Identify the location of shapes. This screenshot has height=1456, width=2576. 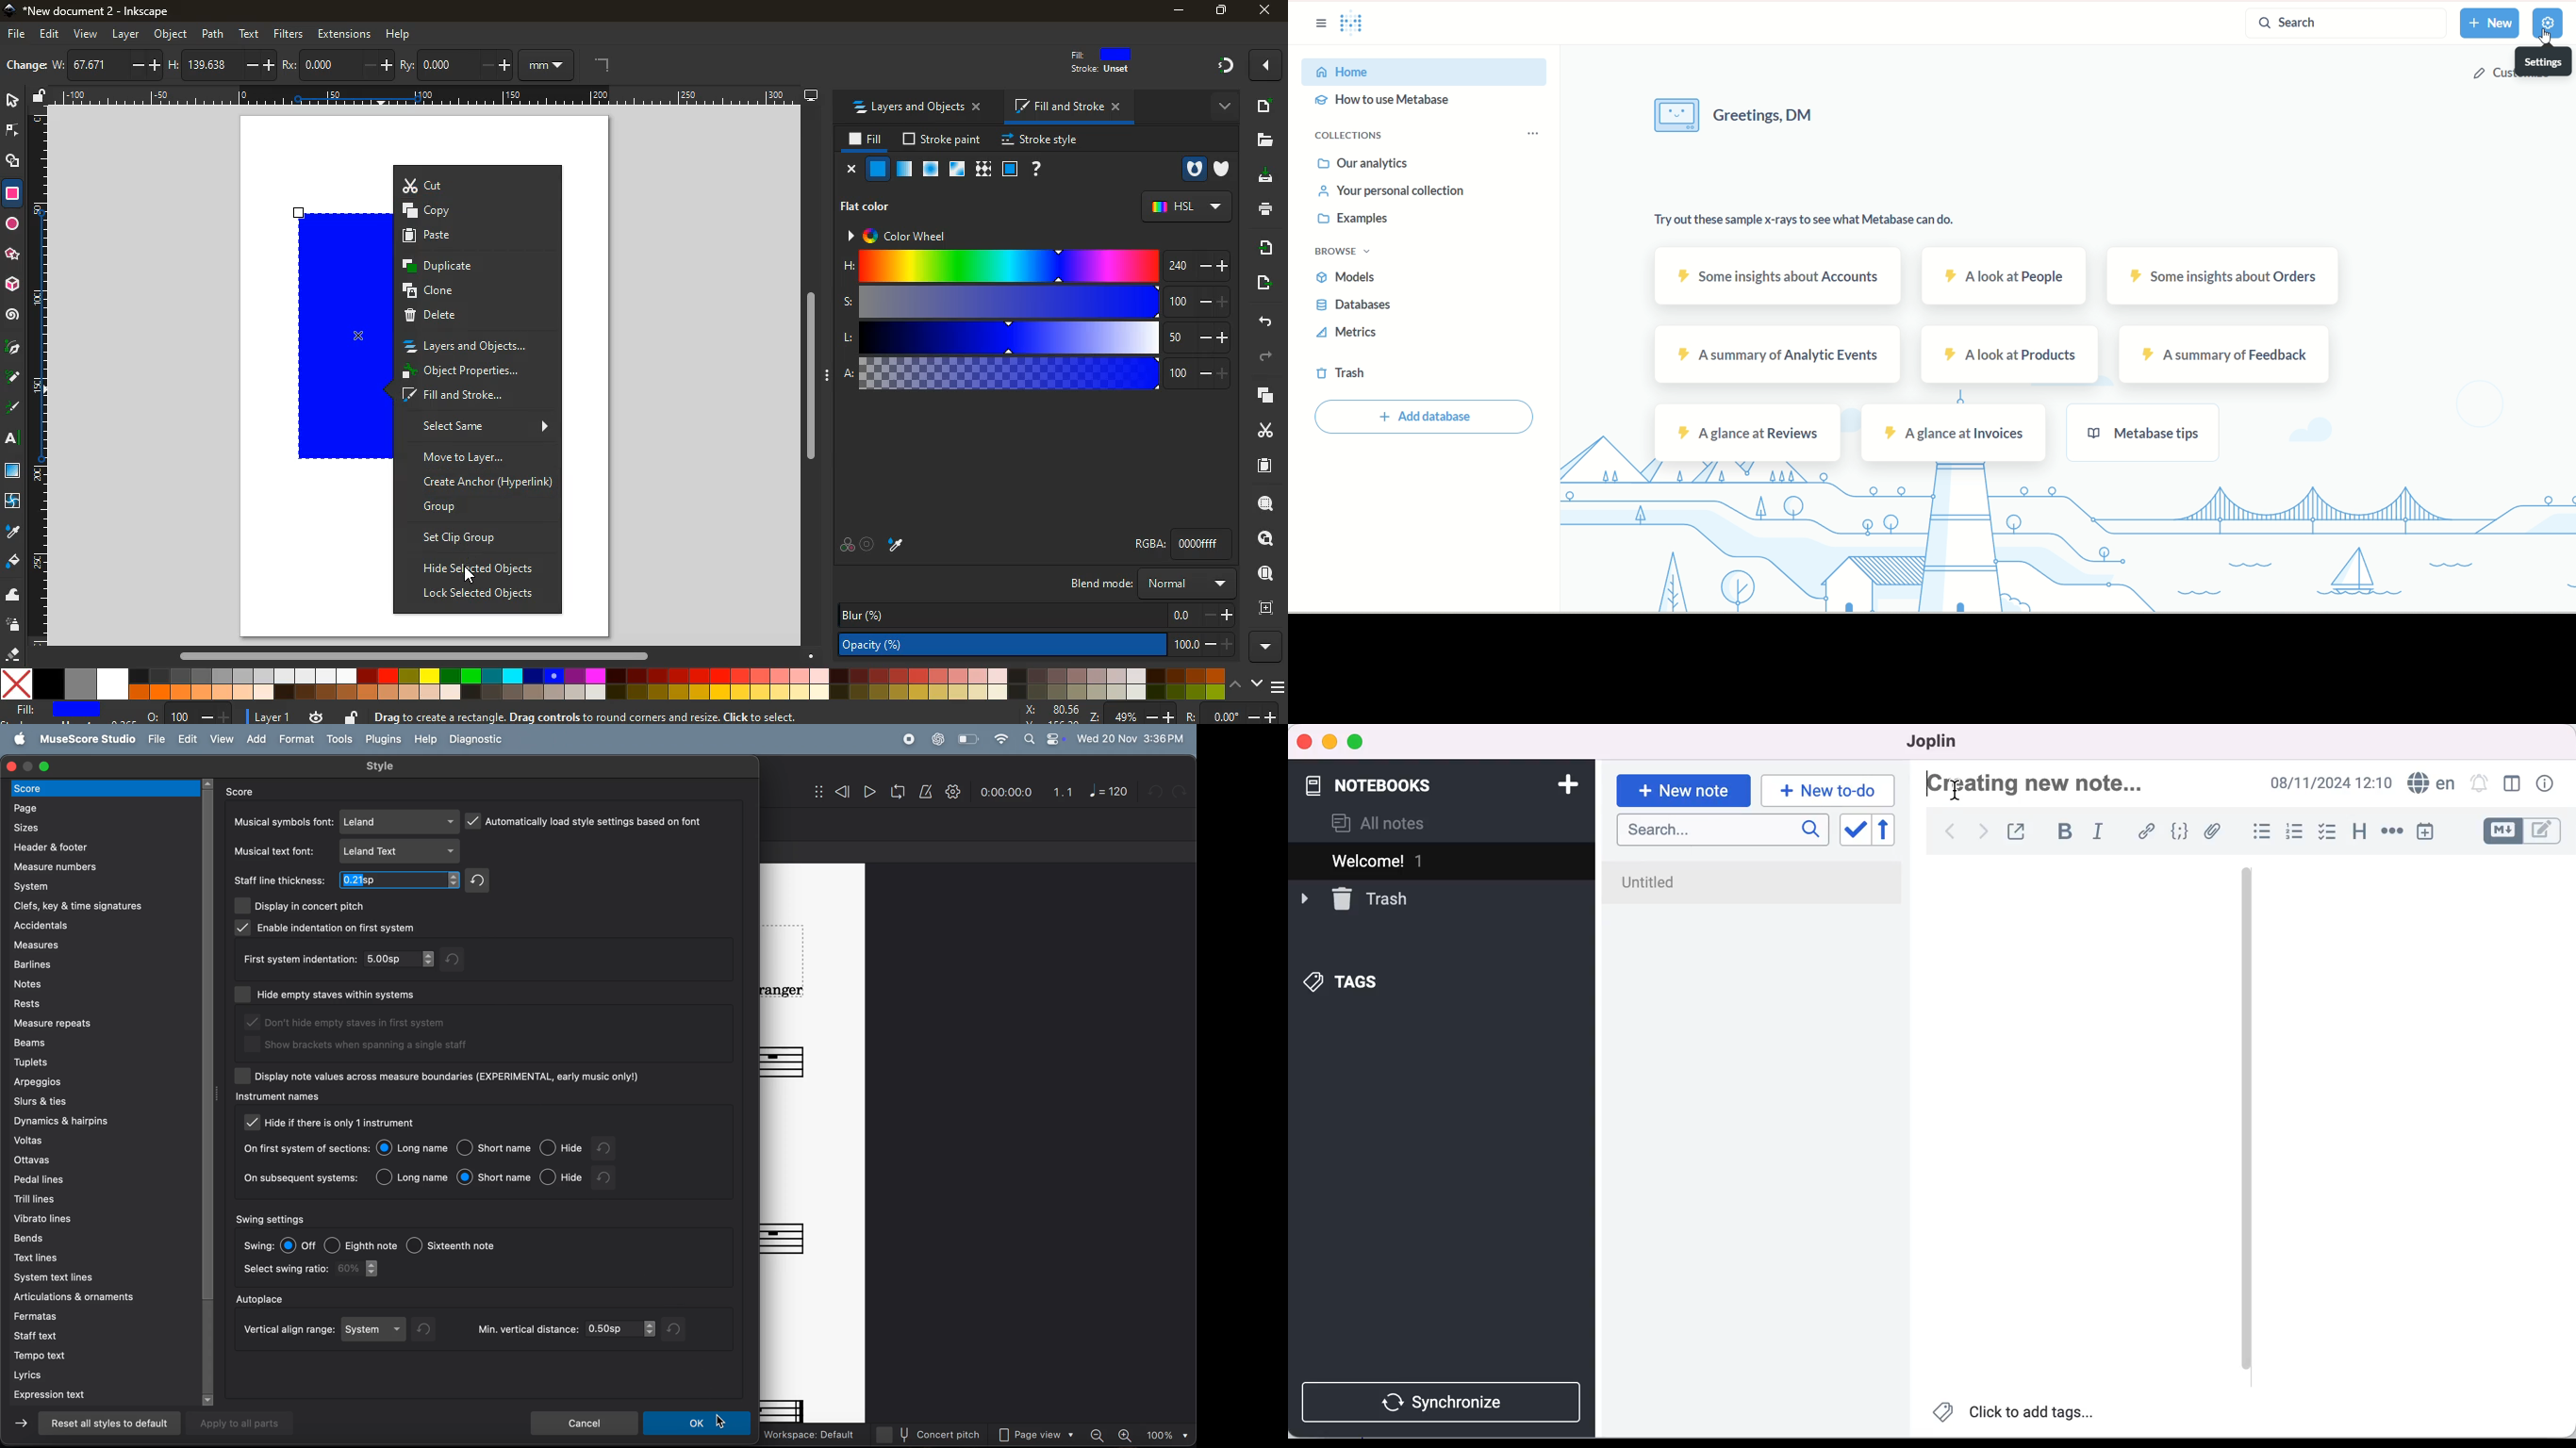
(14, 163).